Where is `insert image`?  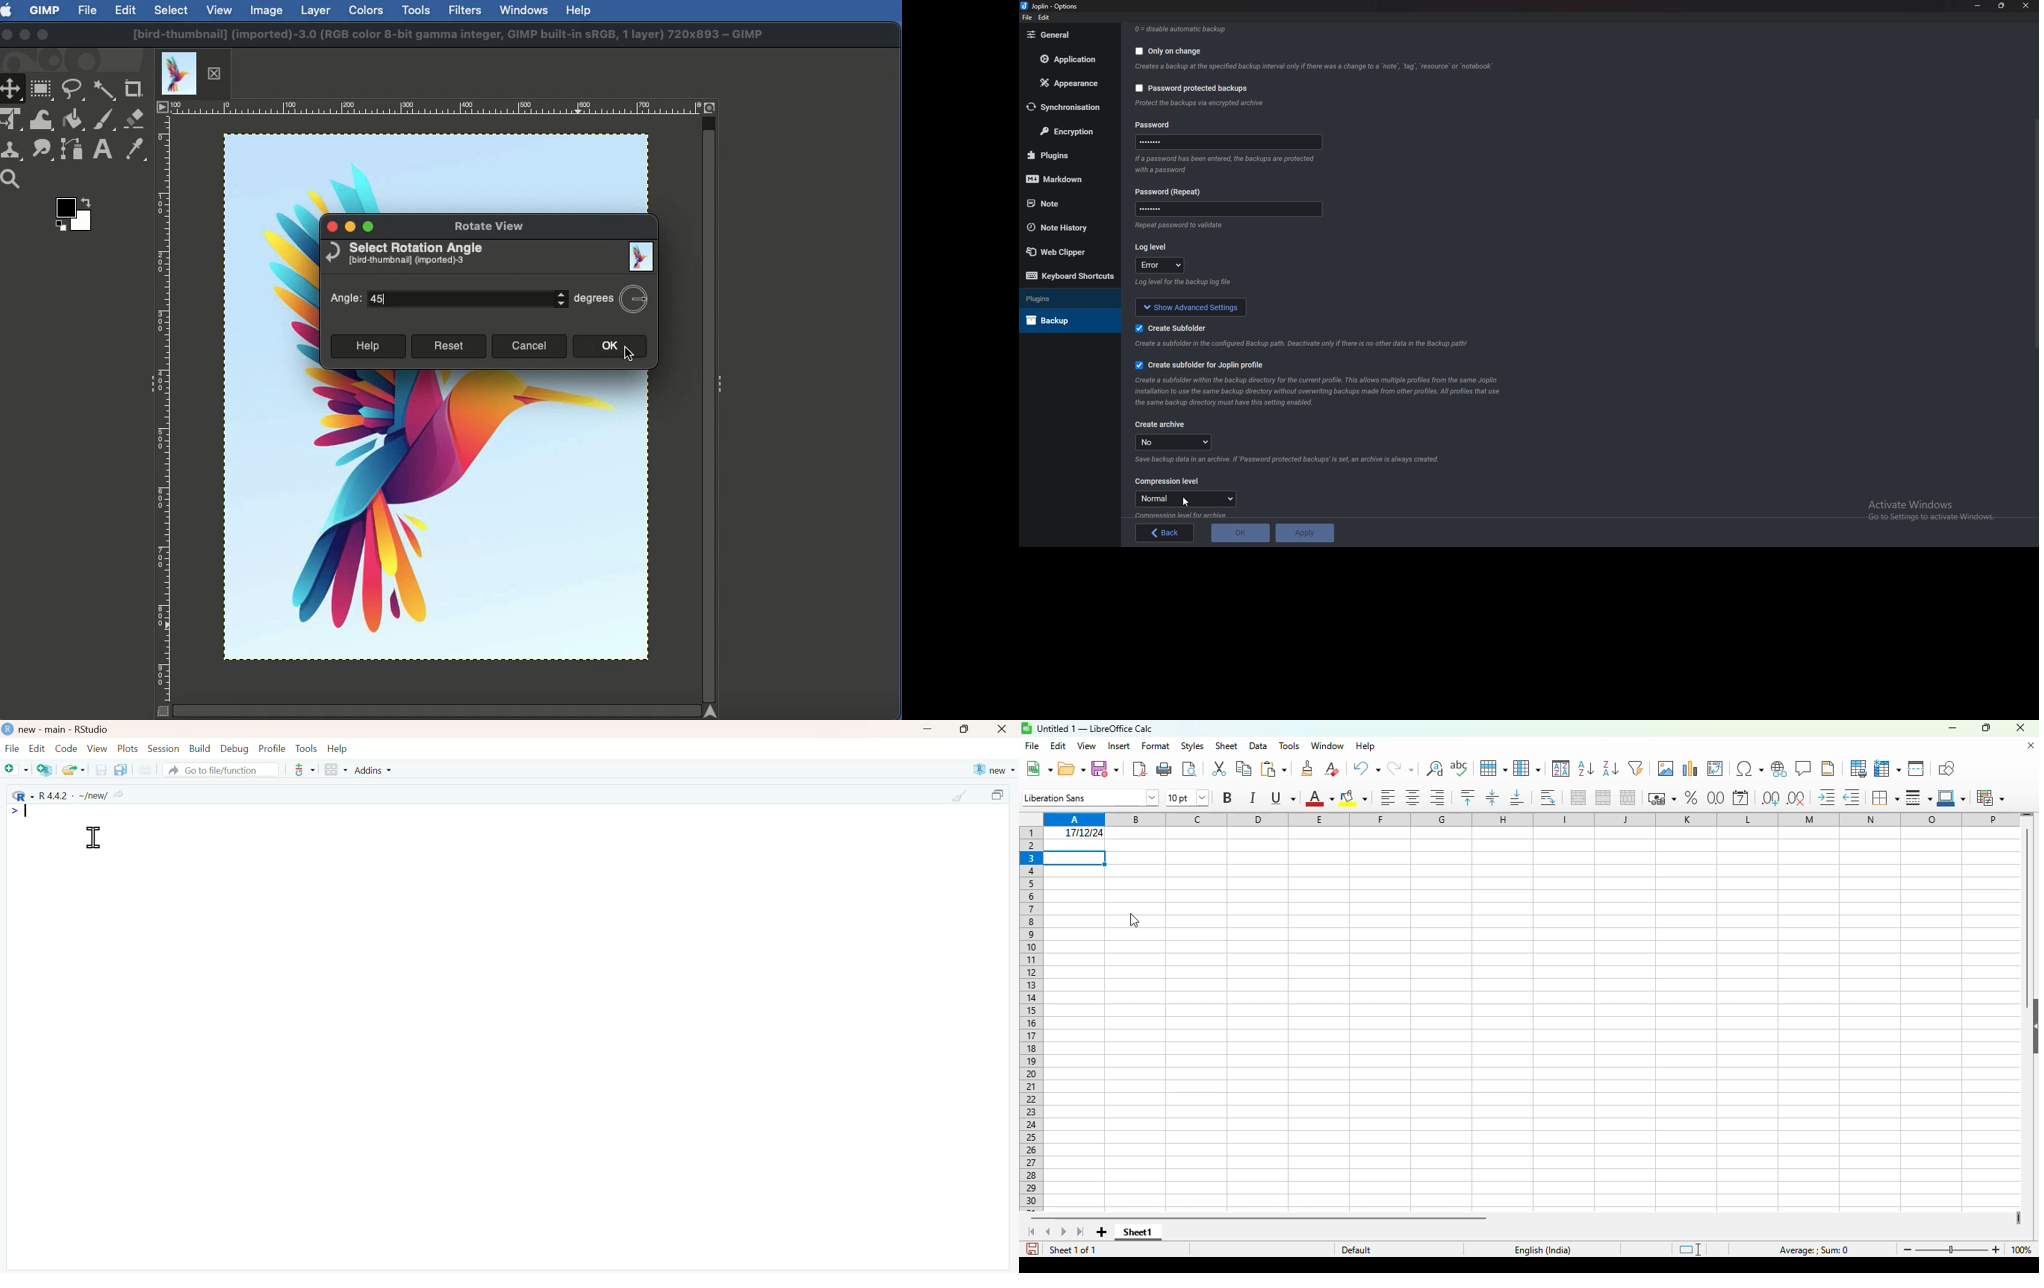
insert image is located at coordinates (1666, 768).